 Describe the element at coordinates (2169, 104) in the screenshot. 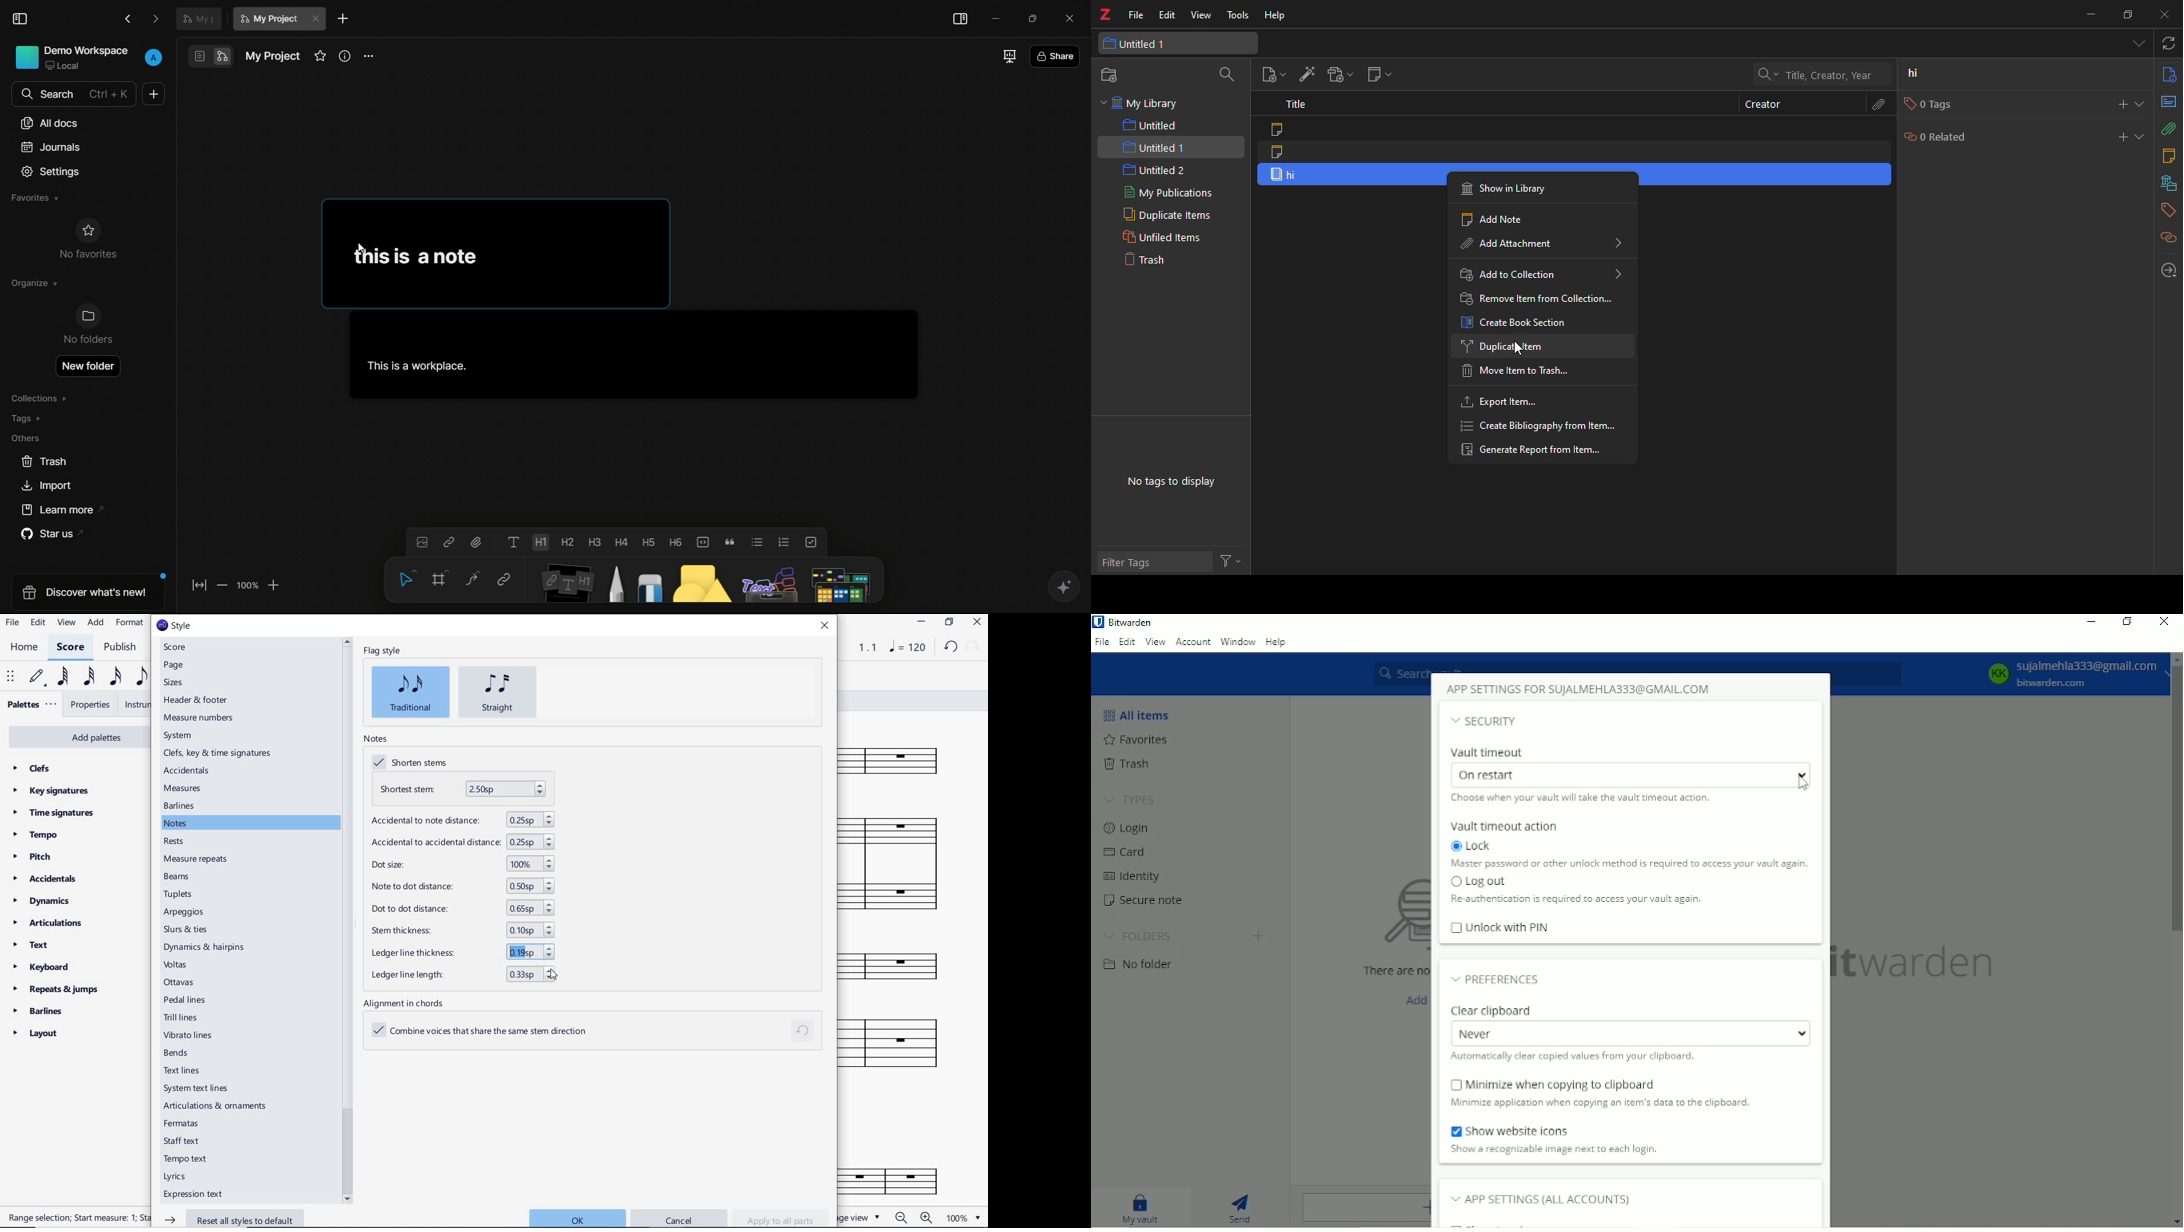

I see `abstract` at that location.